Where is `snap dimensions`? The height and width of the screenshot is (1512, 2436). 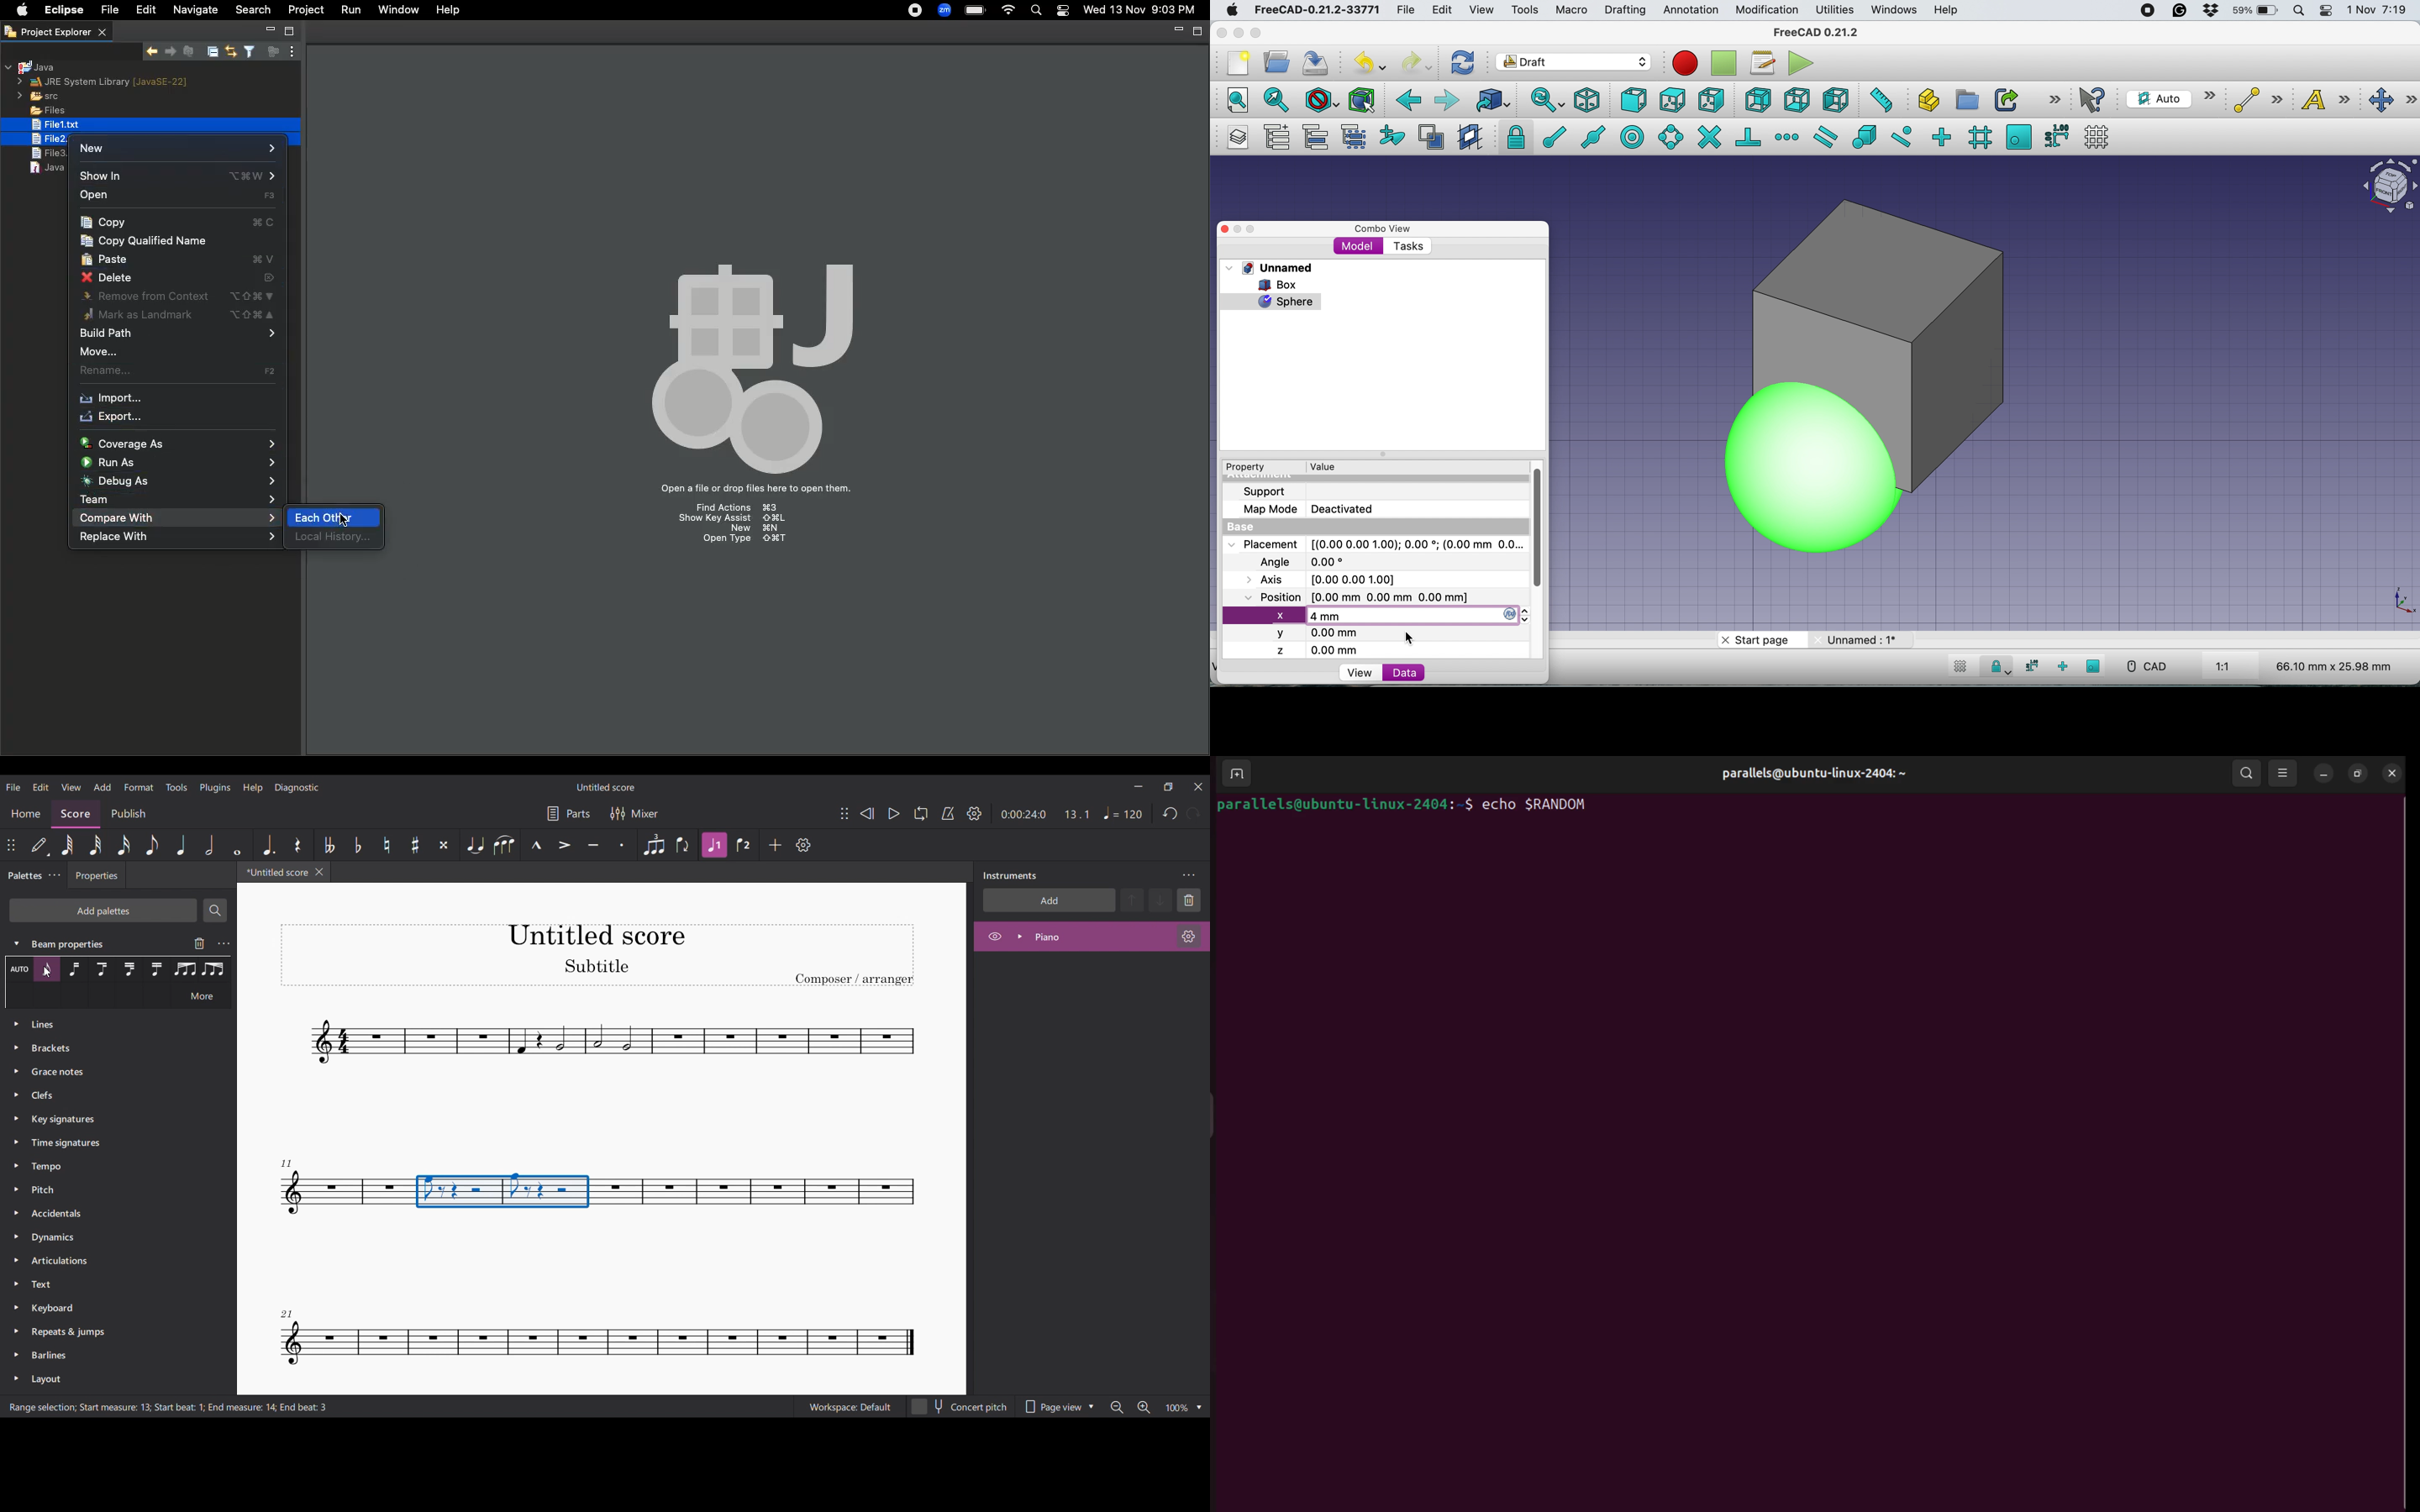 snap dimensions is located at coordinates (2029, 667).